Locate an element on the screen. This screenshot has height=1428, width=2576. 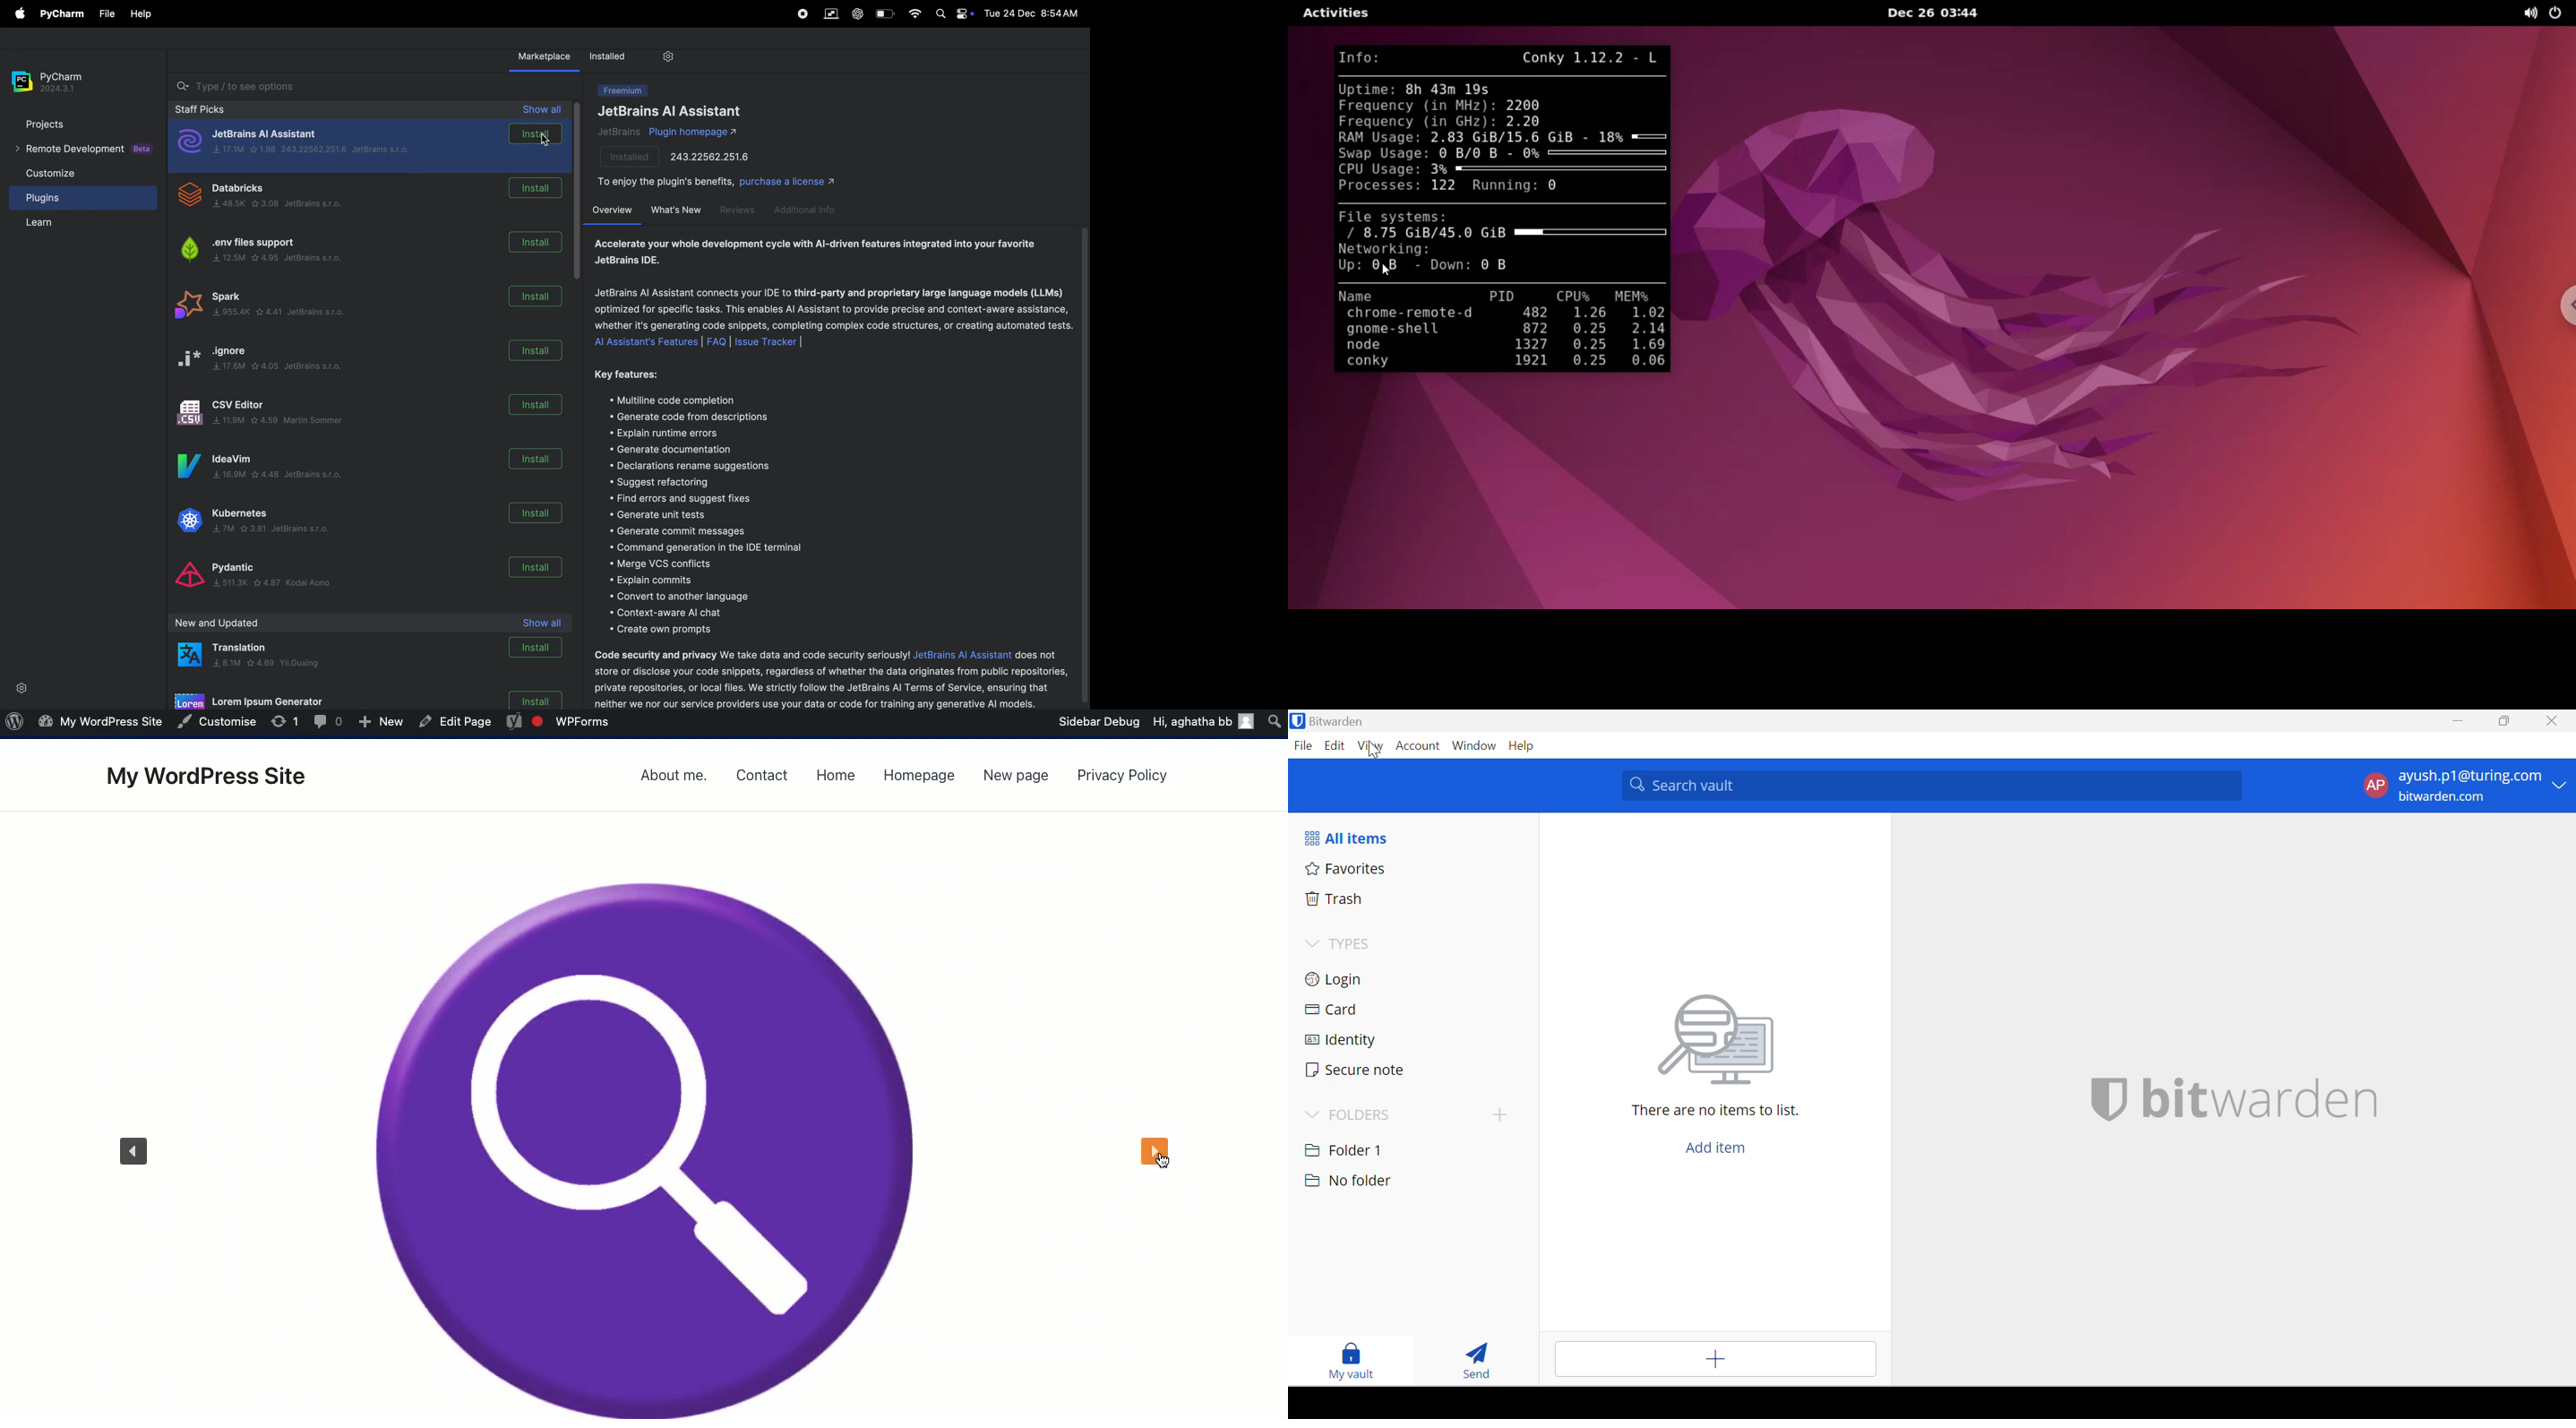
close is located at coordinates (2553, 721).